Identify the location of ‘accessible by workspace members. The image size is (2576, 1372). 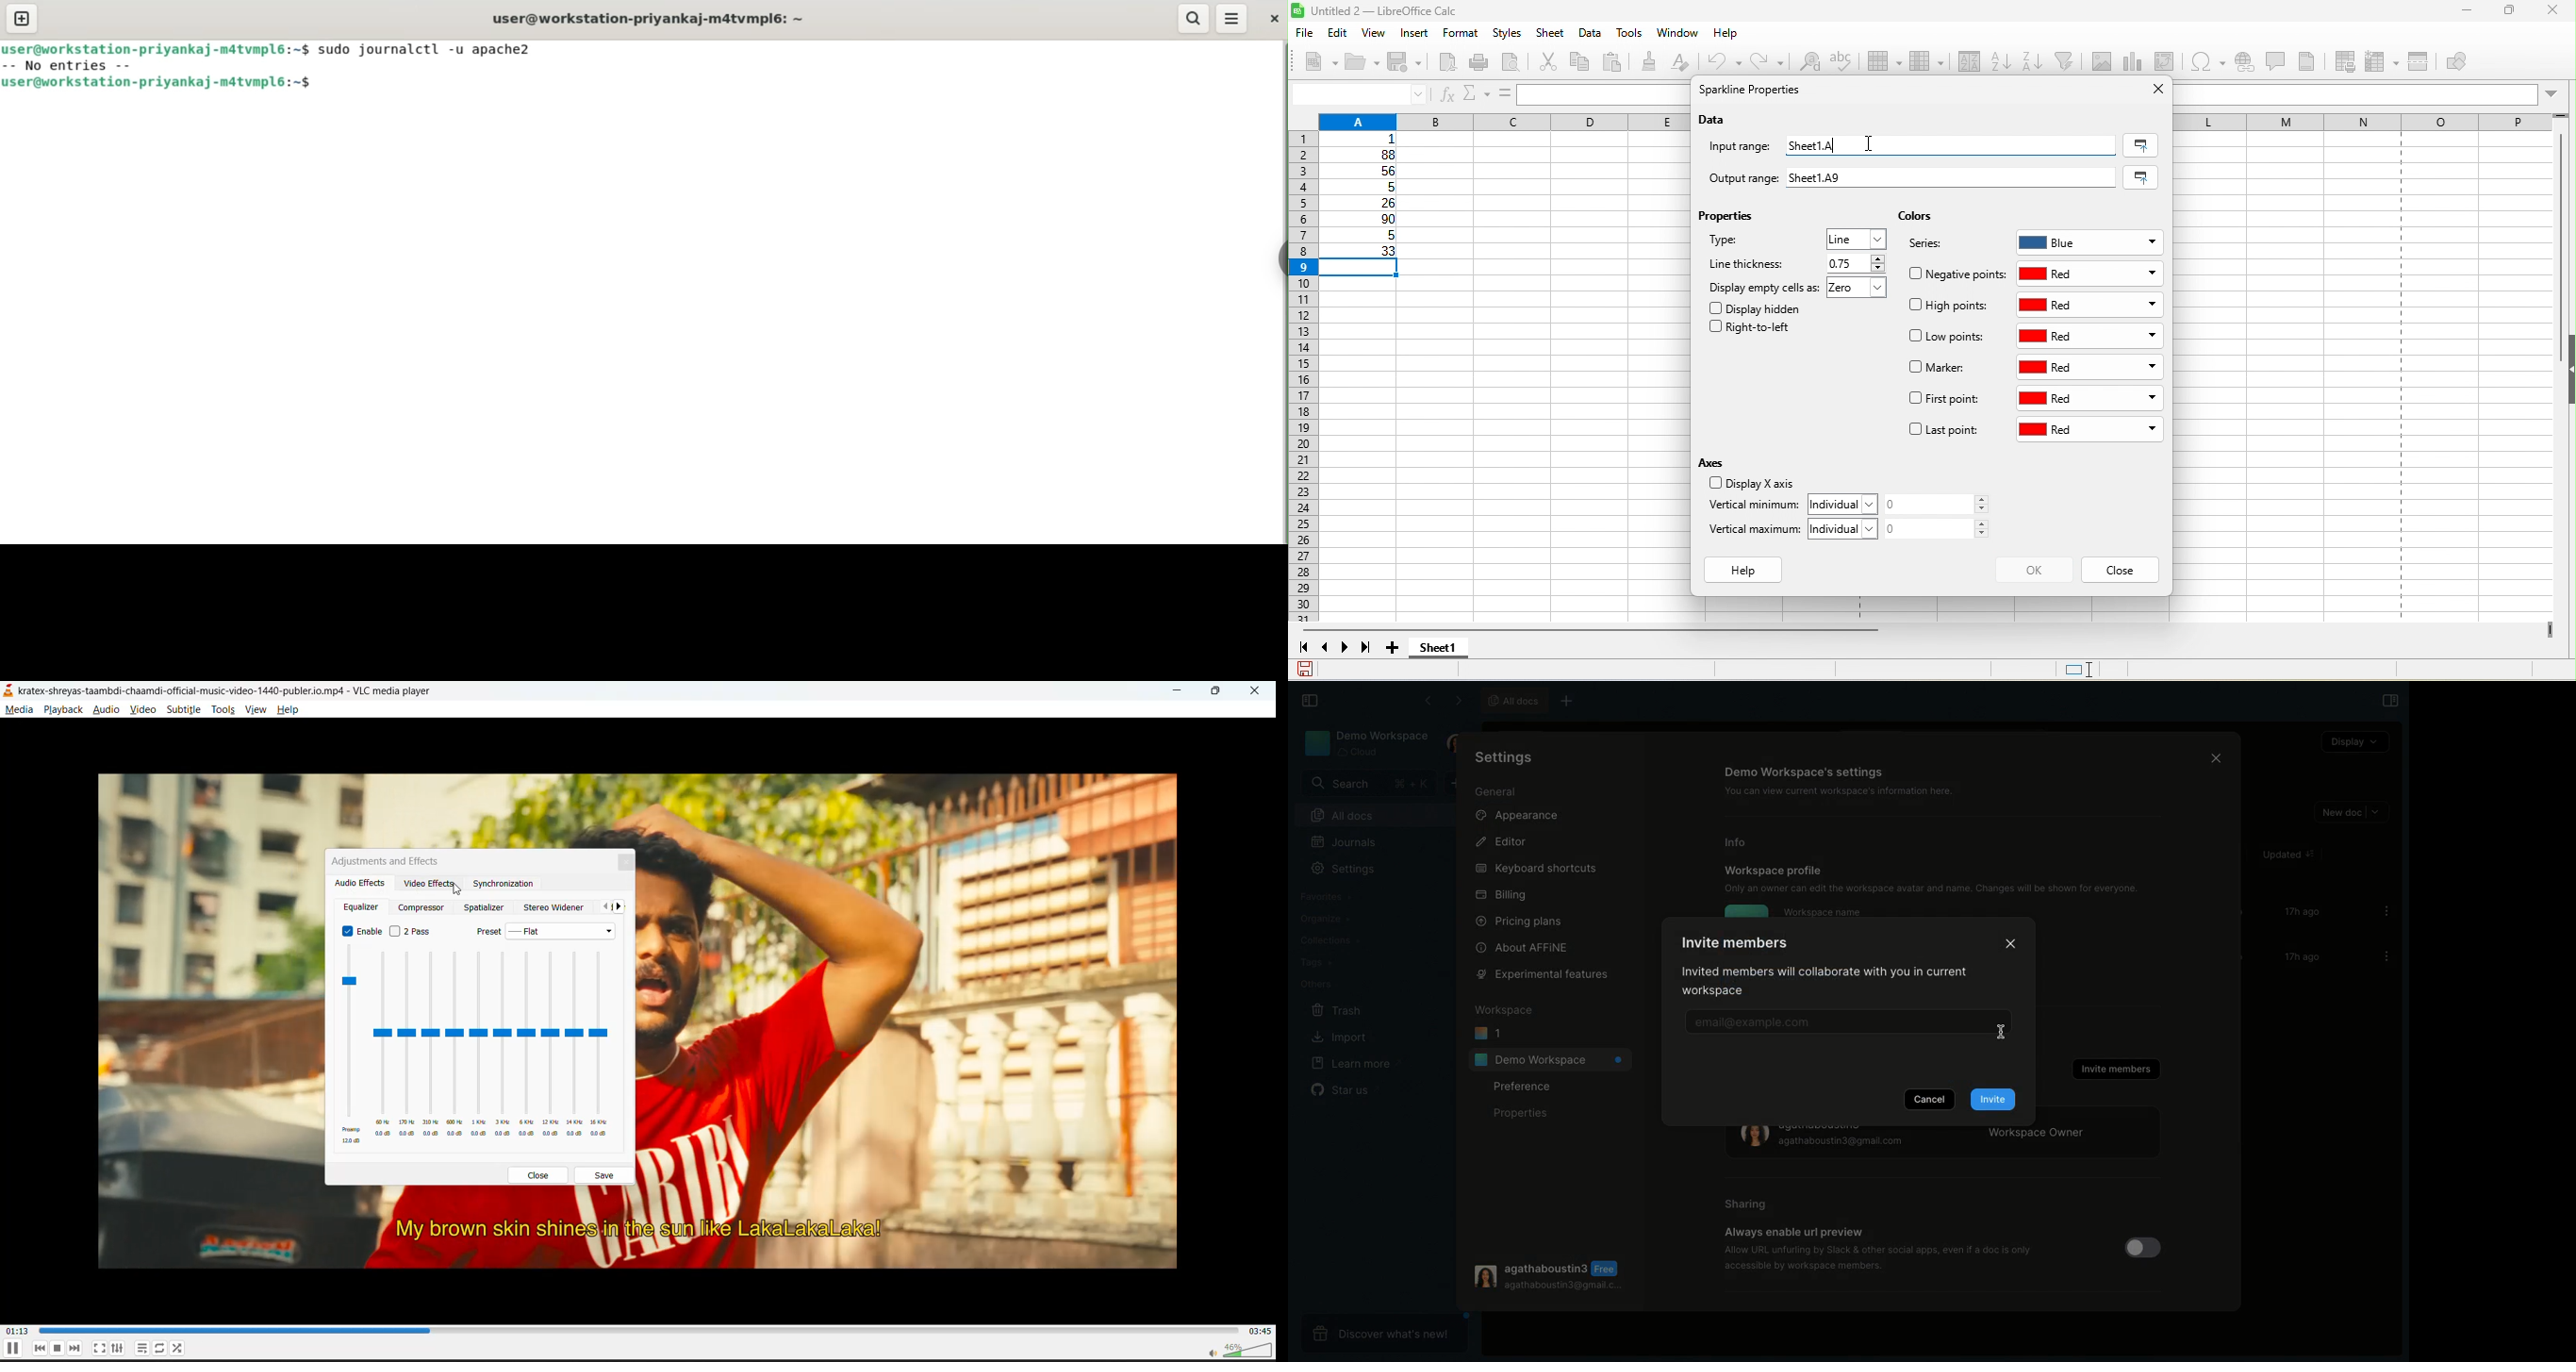
(1797, 1265).